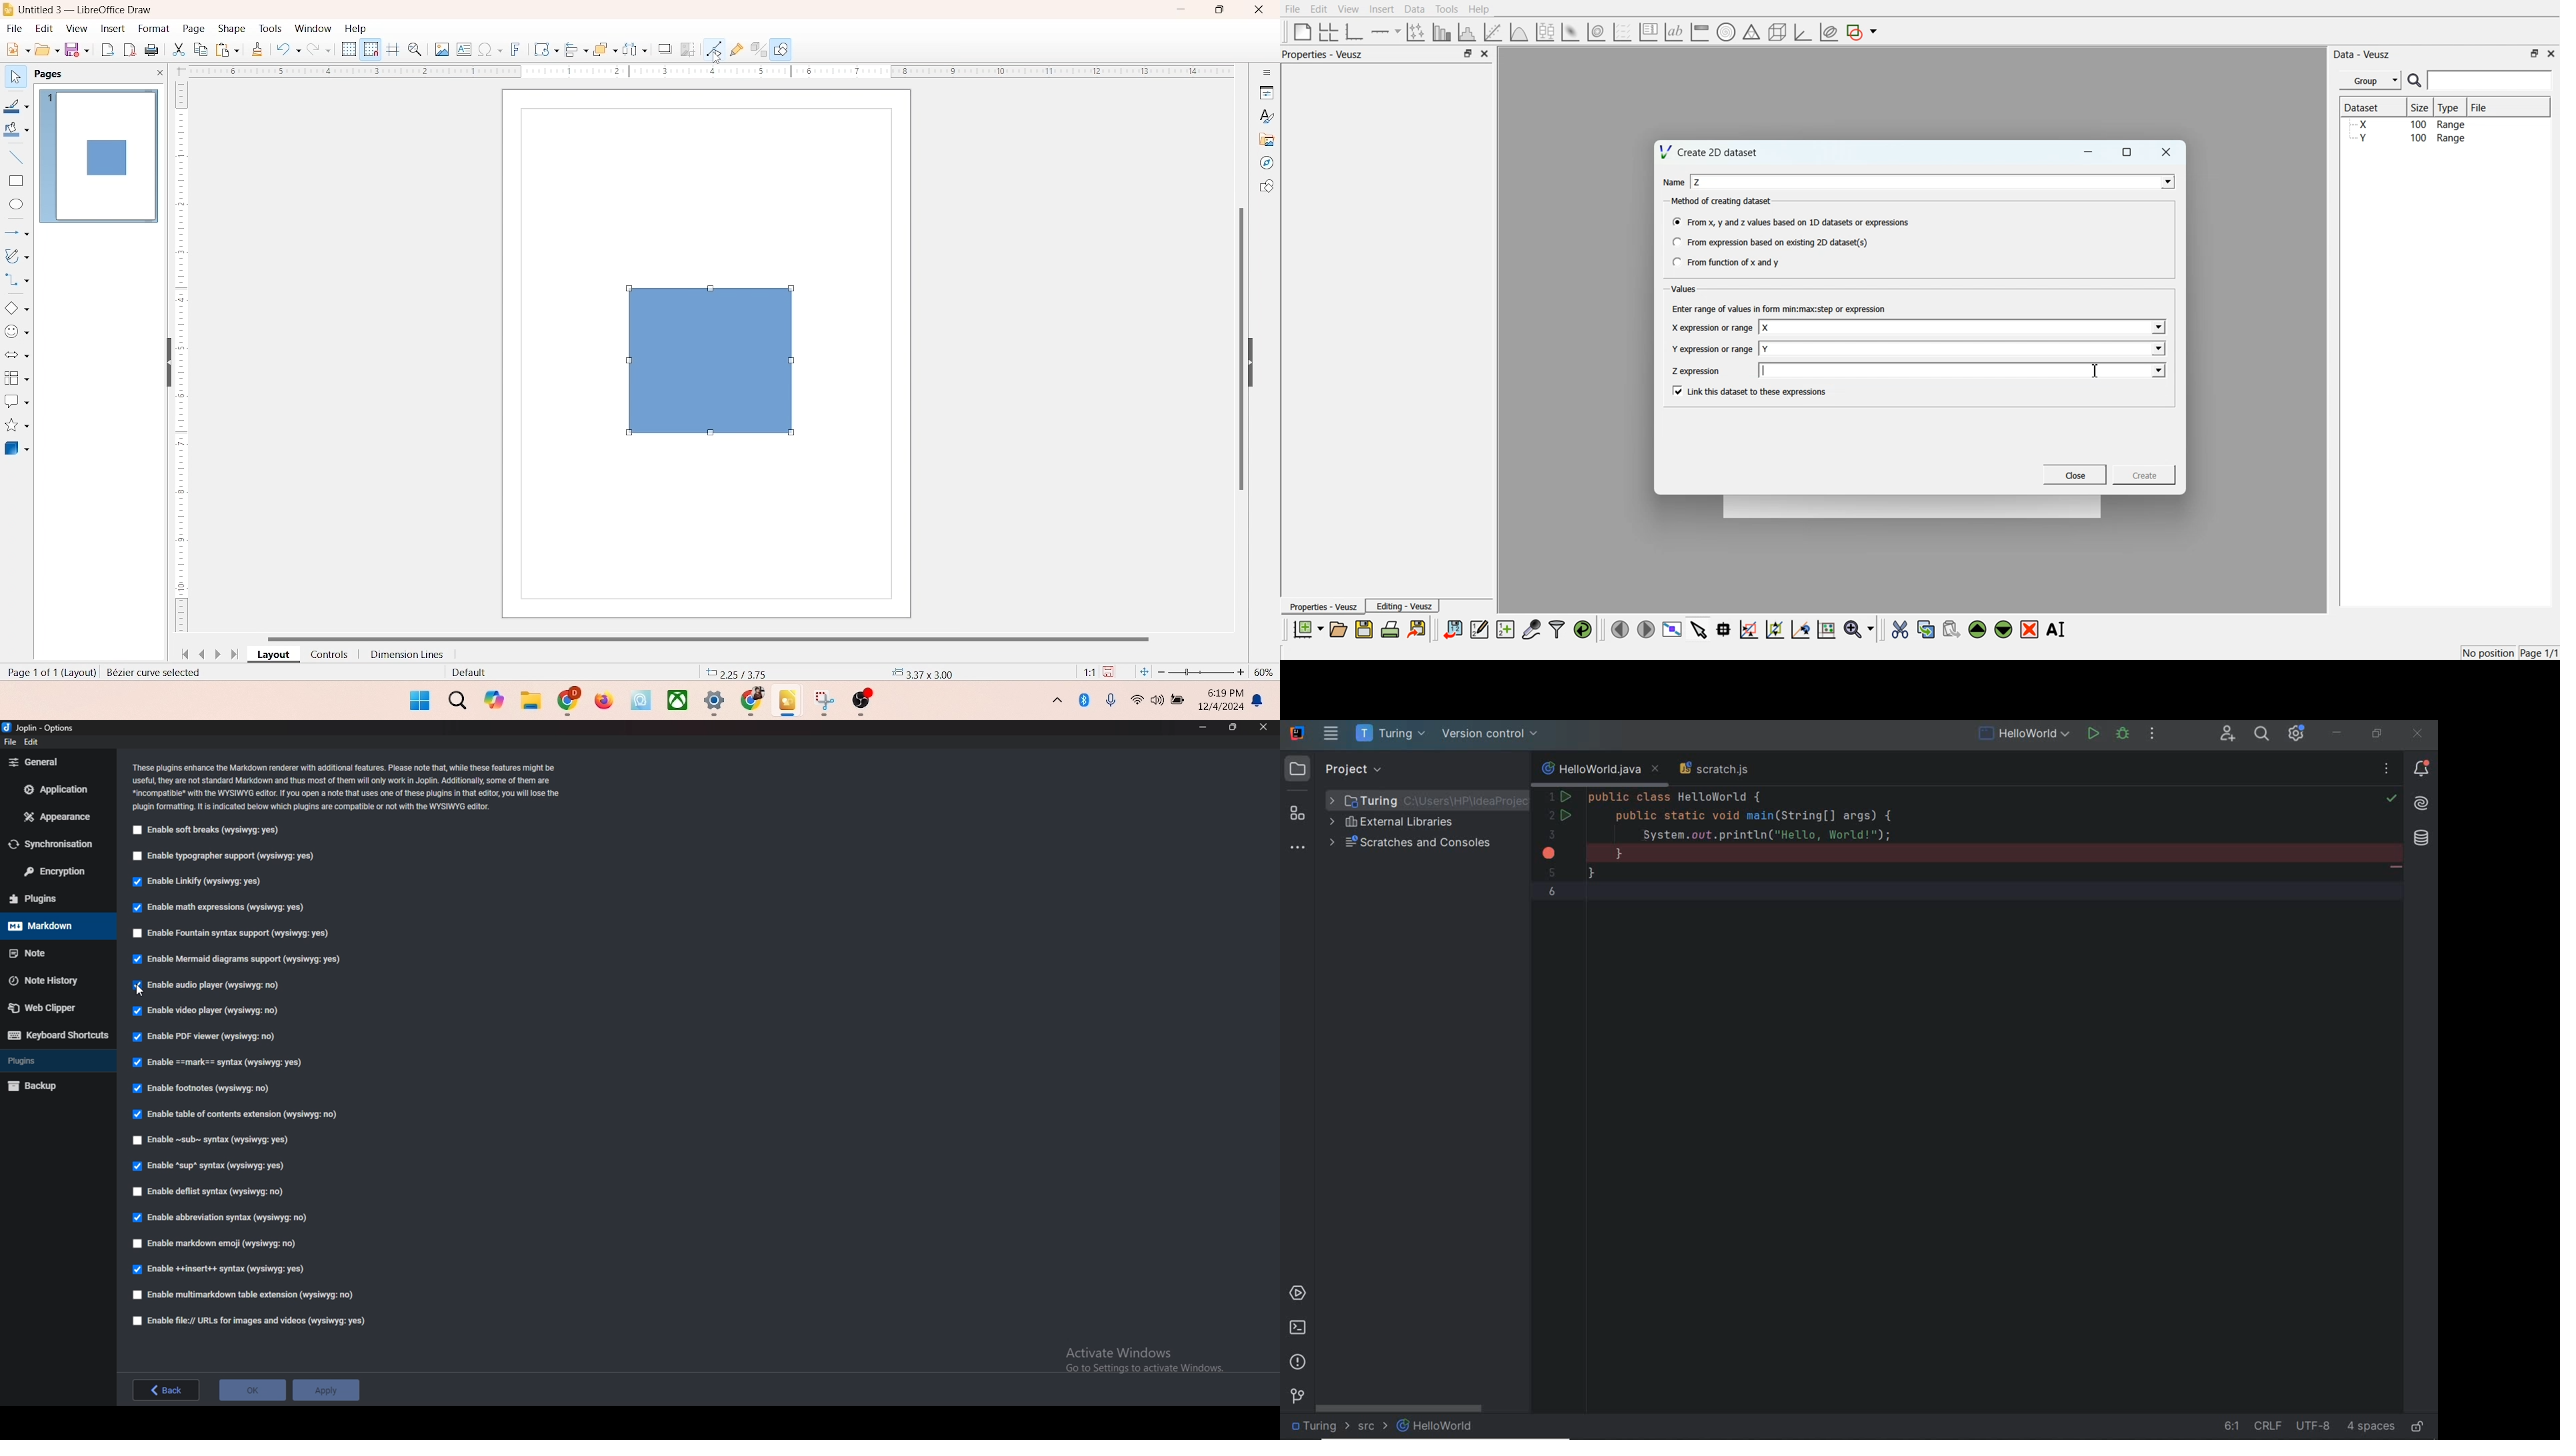 The image size is (2576, 1456). What do you see at coordinates (203, 987) in the screenshot?
I see `Enable audio player` at bounding box center [203, 987].